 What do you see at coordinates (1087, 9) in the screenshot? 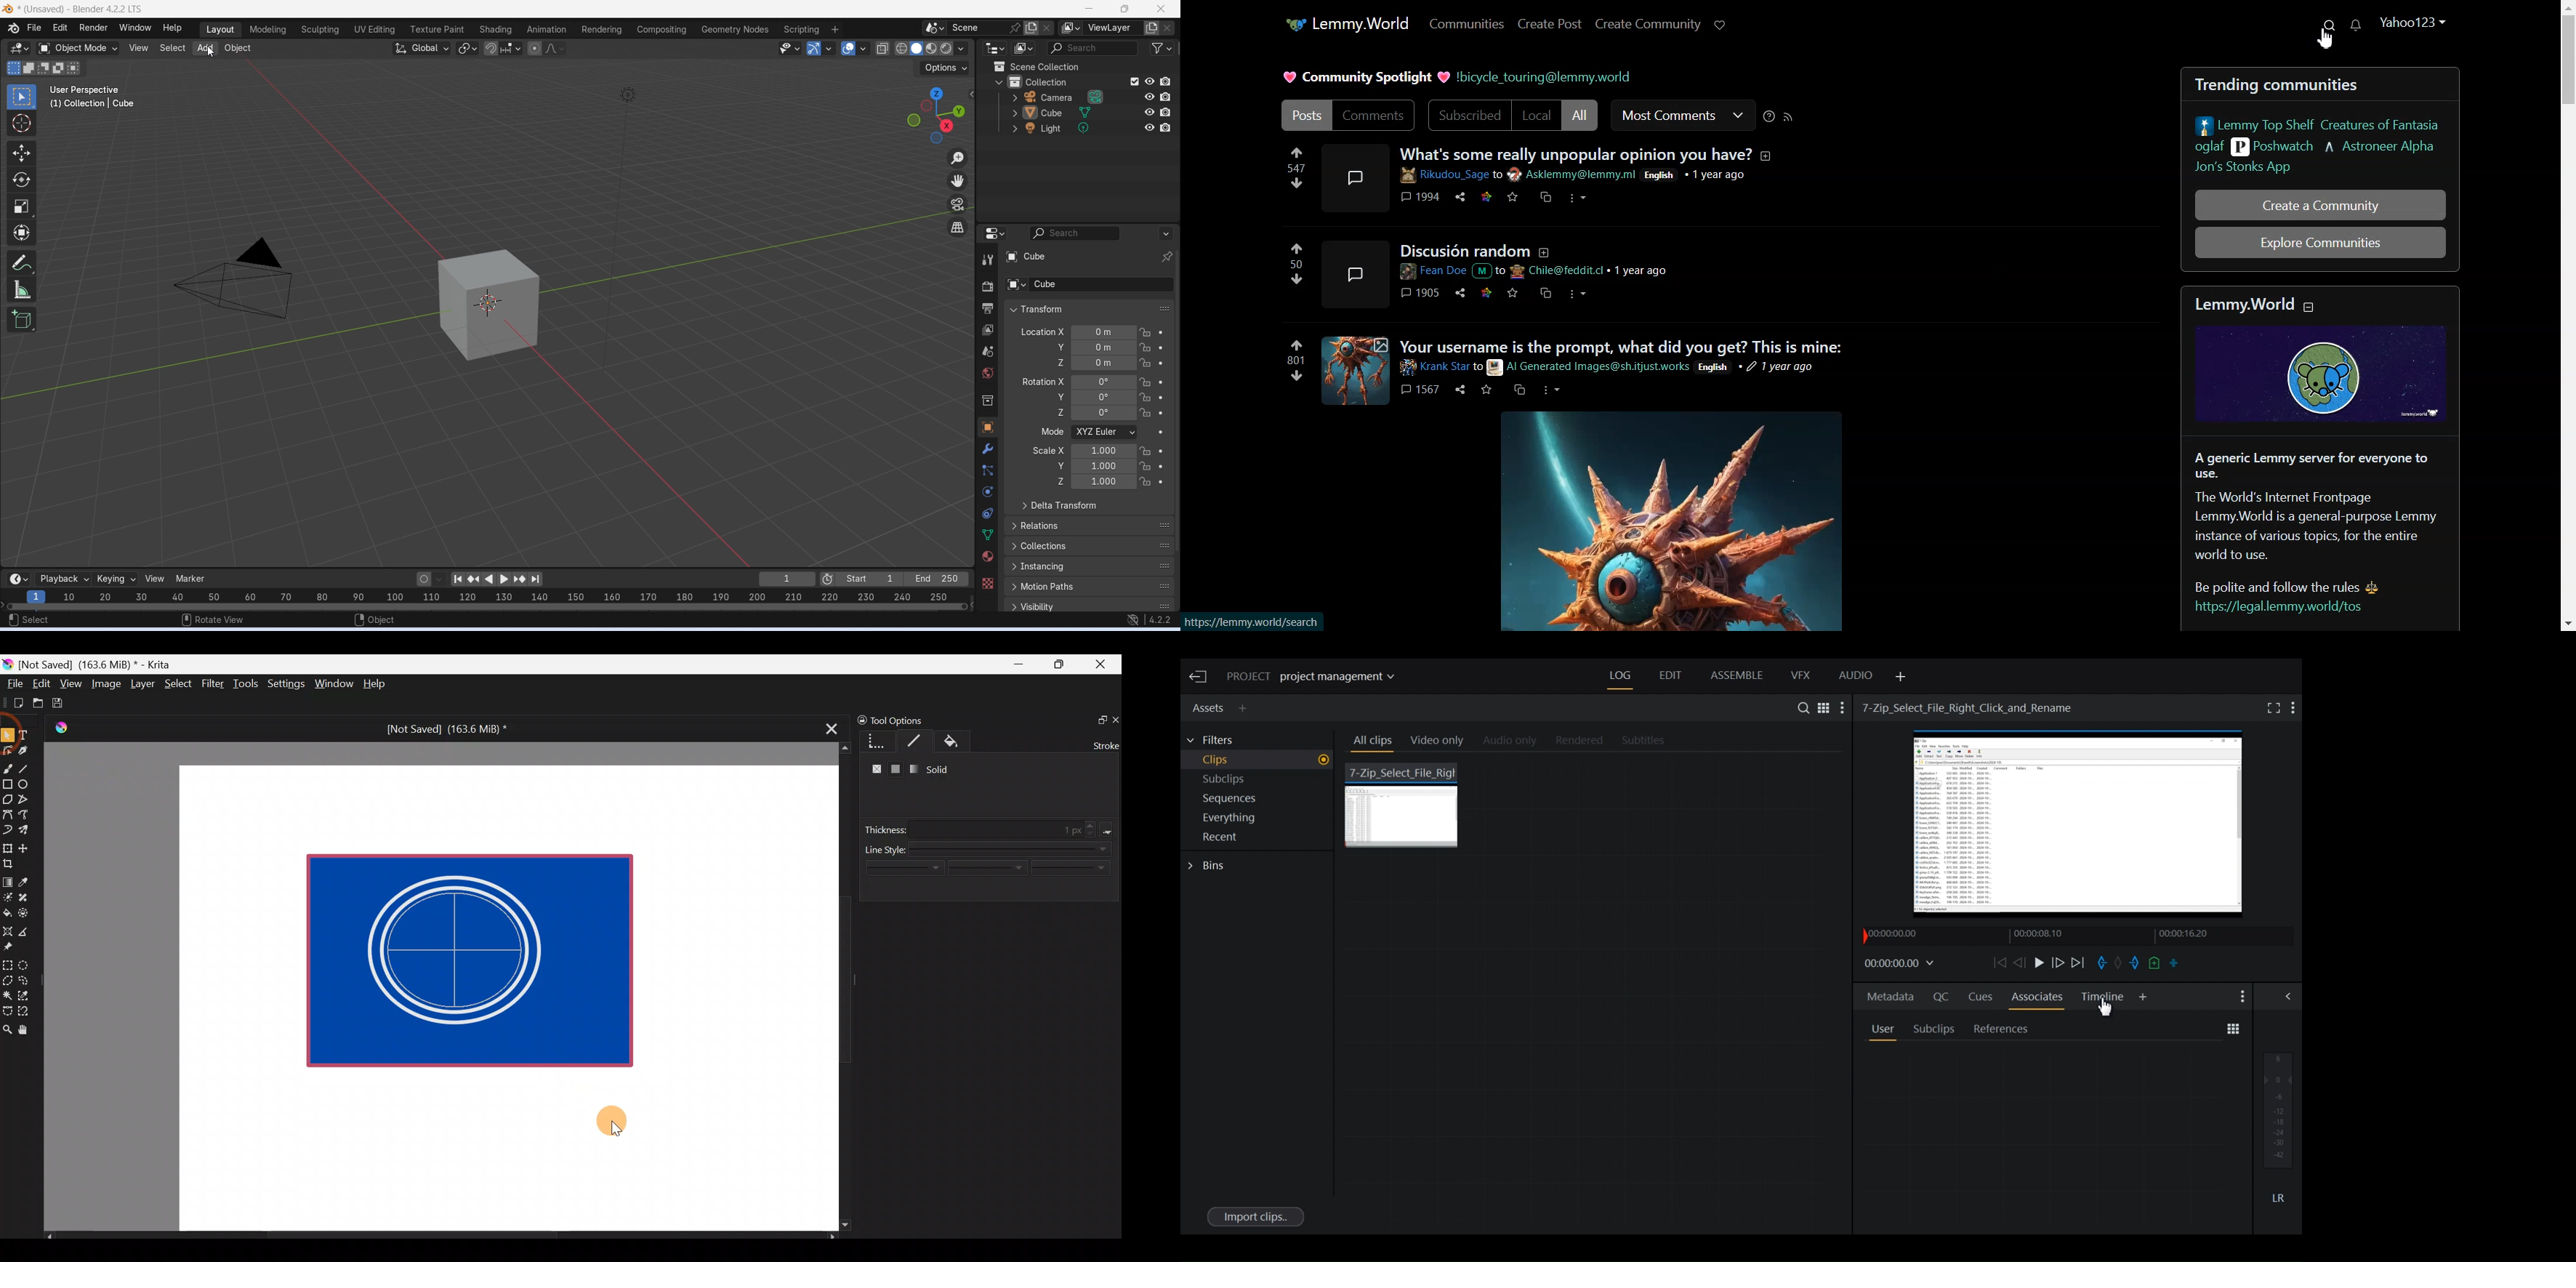
I see `Minimize` at bounding box center [1087, 9].